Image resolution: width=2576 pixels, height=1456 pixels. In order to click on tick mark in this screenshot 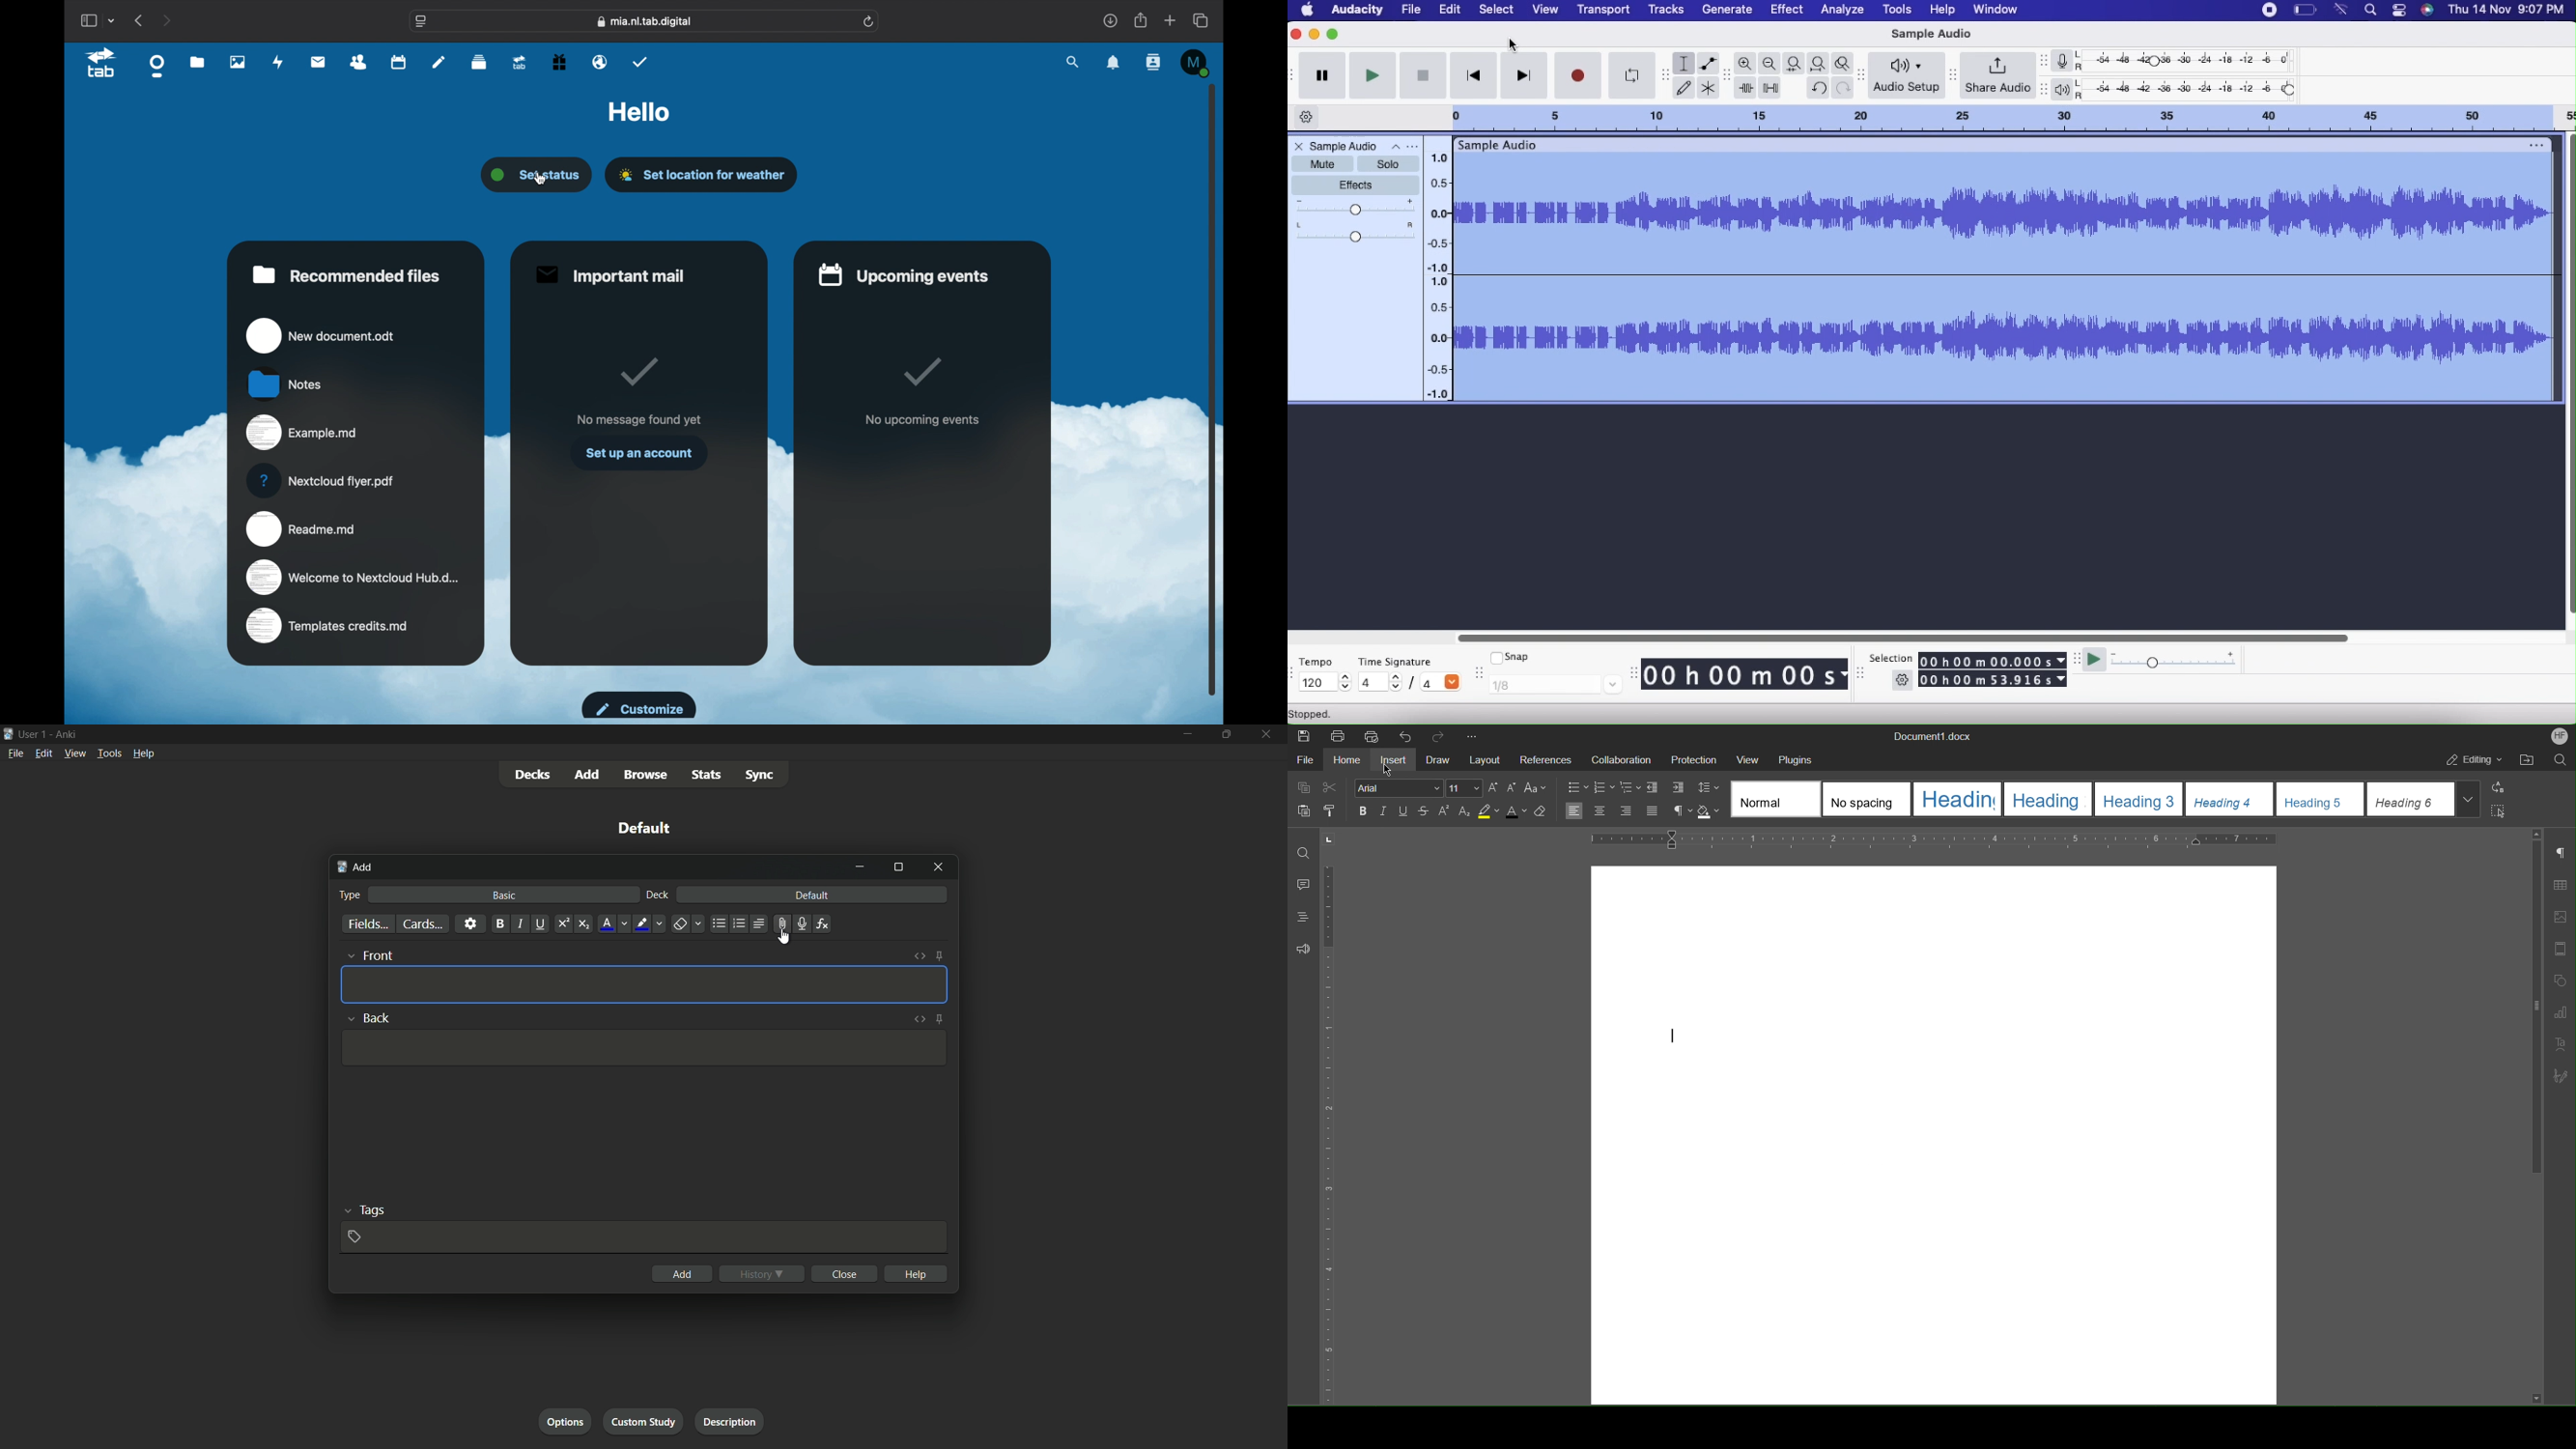, I will do `click(920, 371)`.